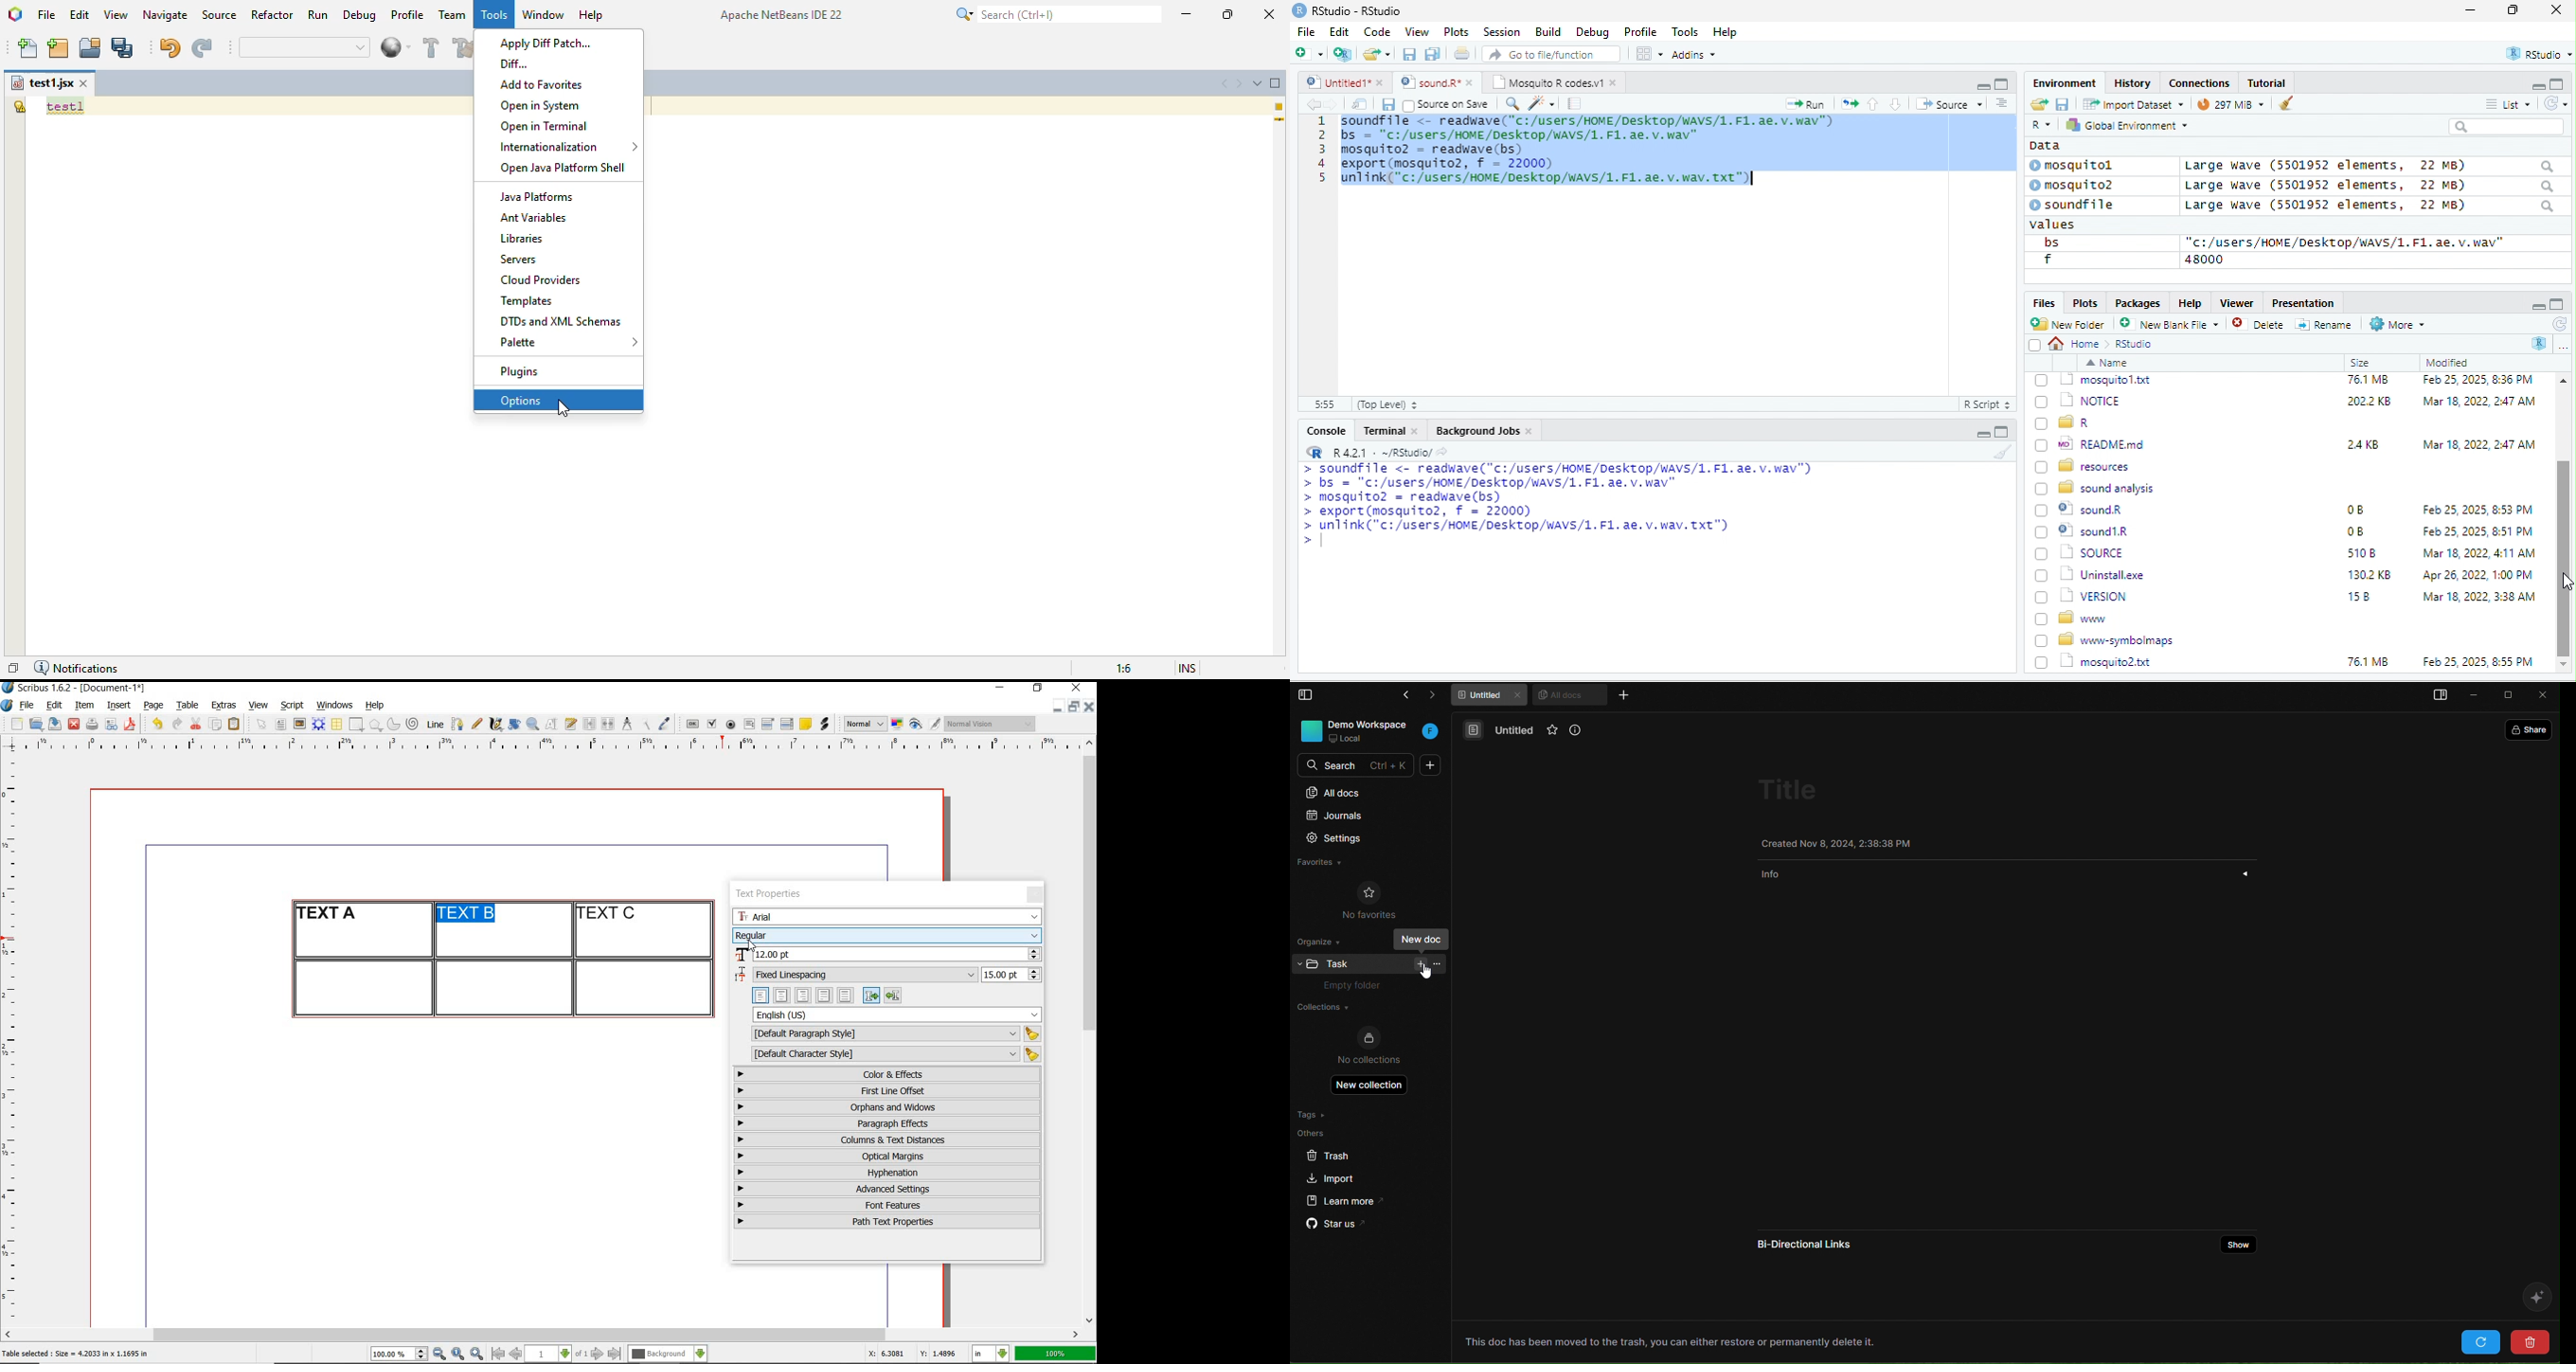 The width and height of the screenshot is (2576, 1372). What do you see at coordinates (1379, 54) in the screenshot?
I see `folder` at bounding box center [1379, 54].